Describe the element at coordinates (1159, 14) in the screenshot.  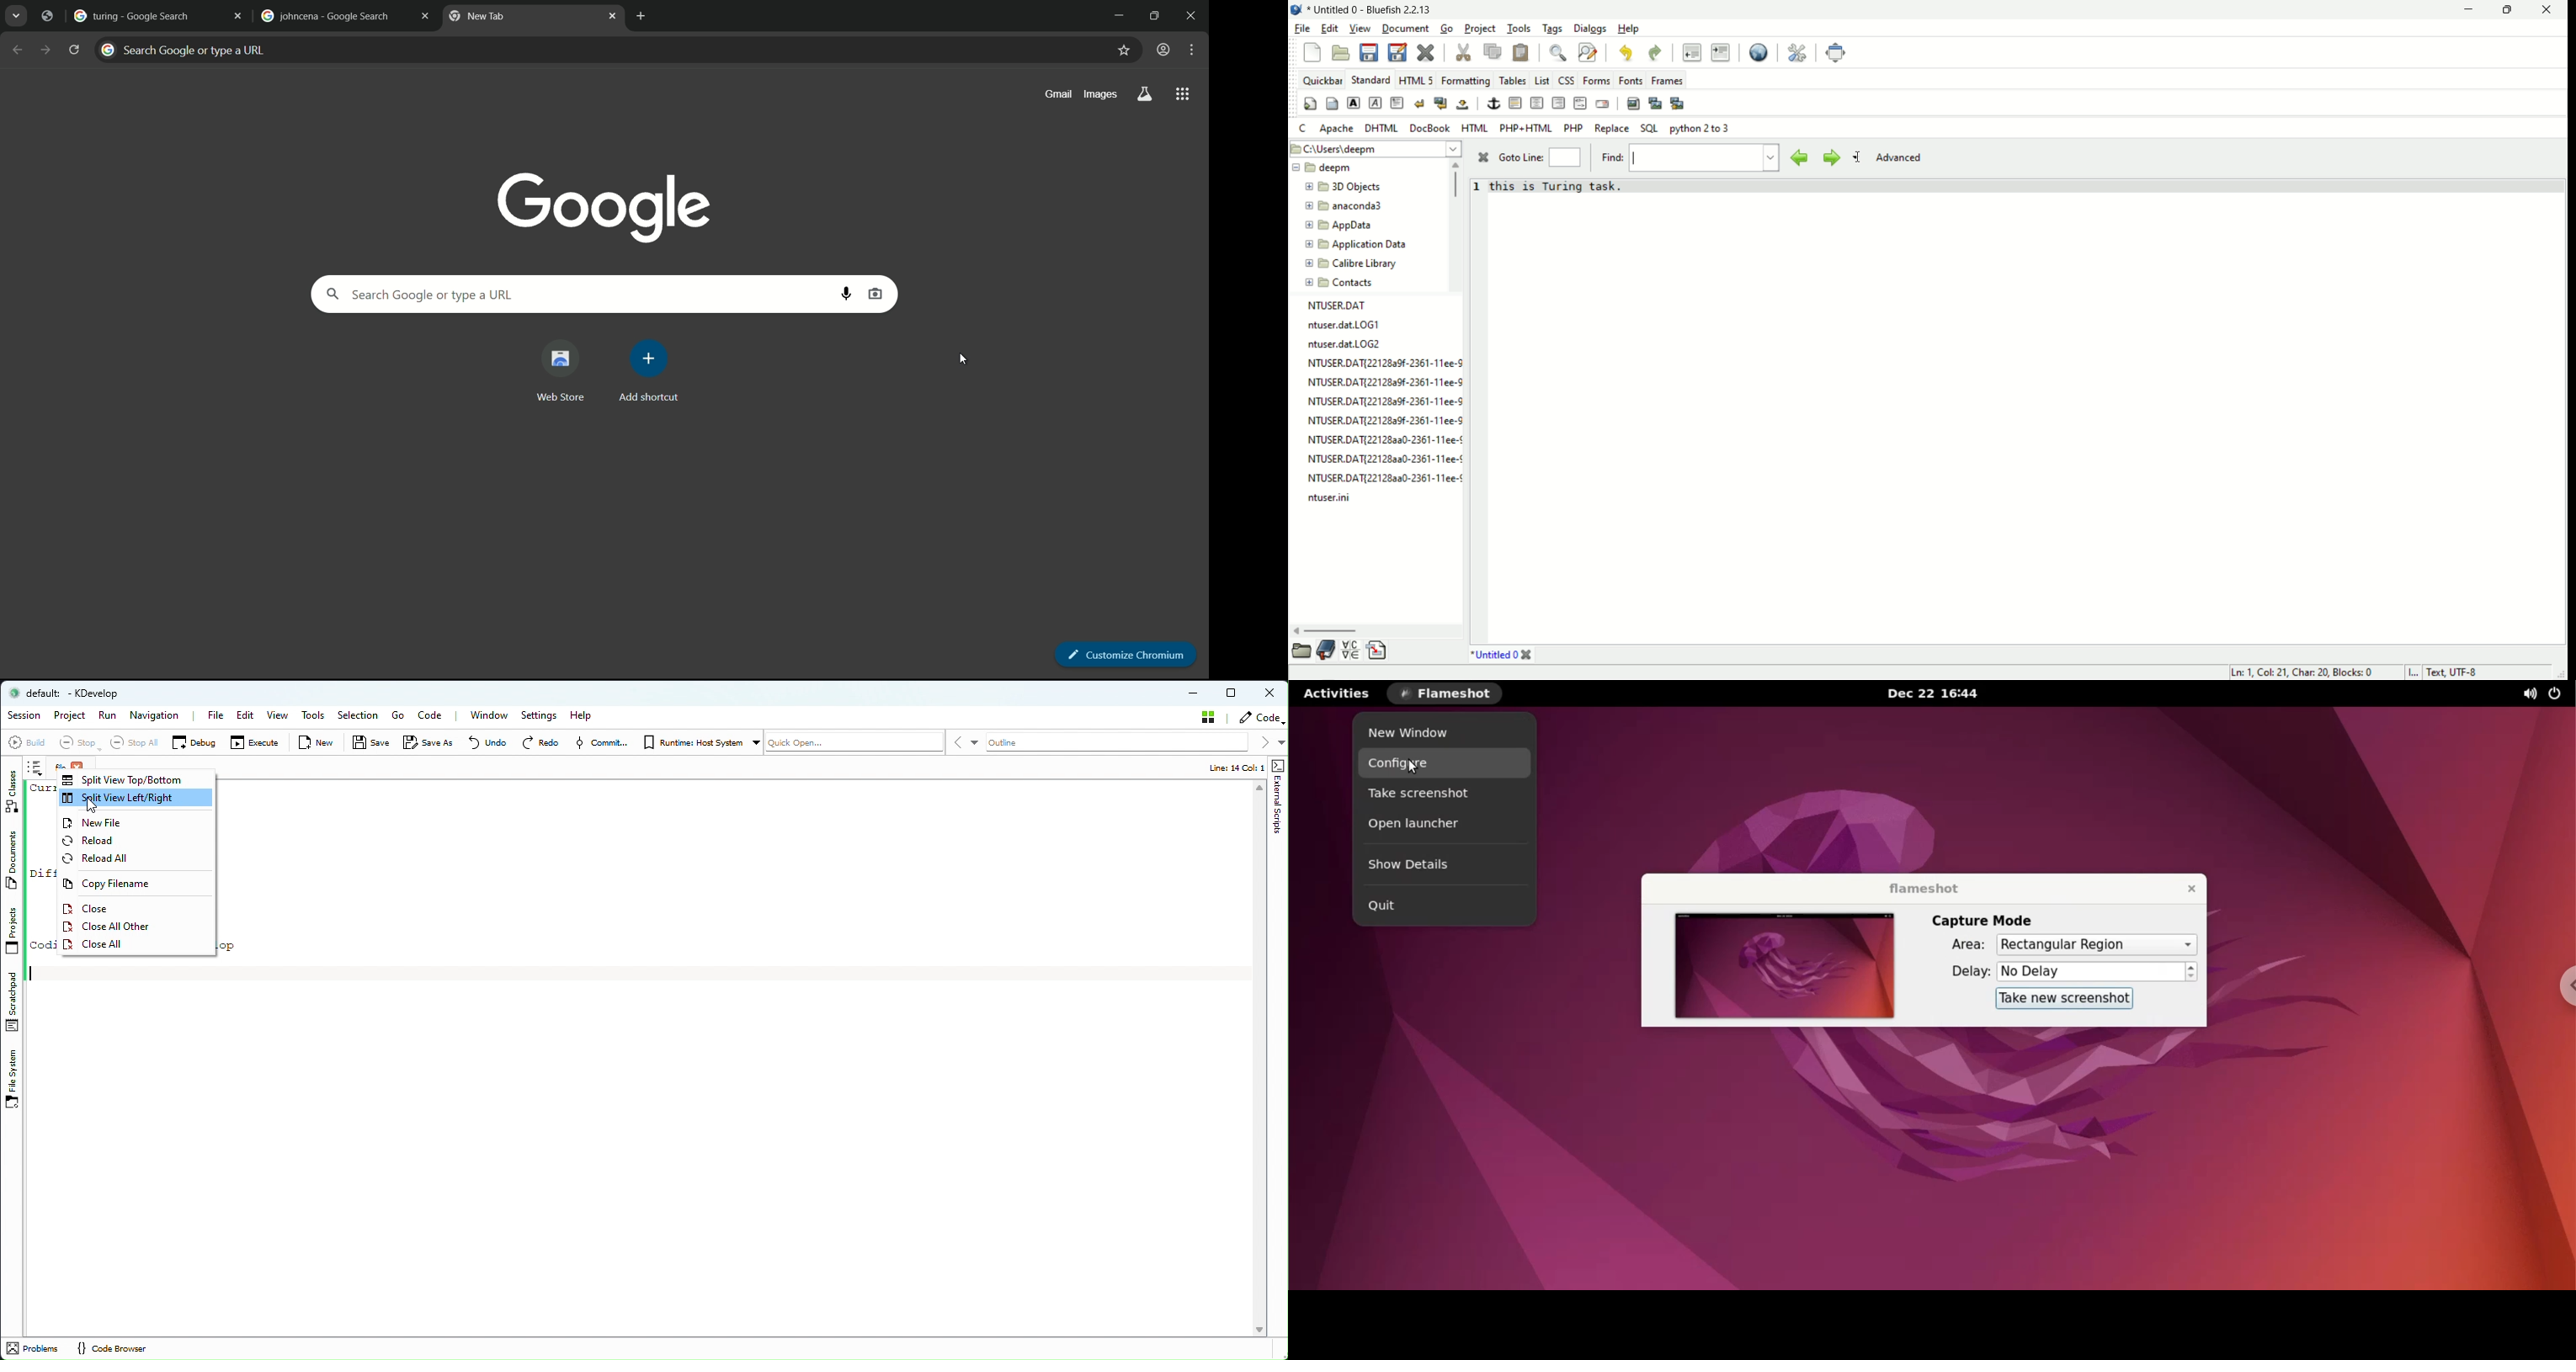
I see `maximize or restore` at that location.